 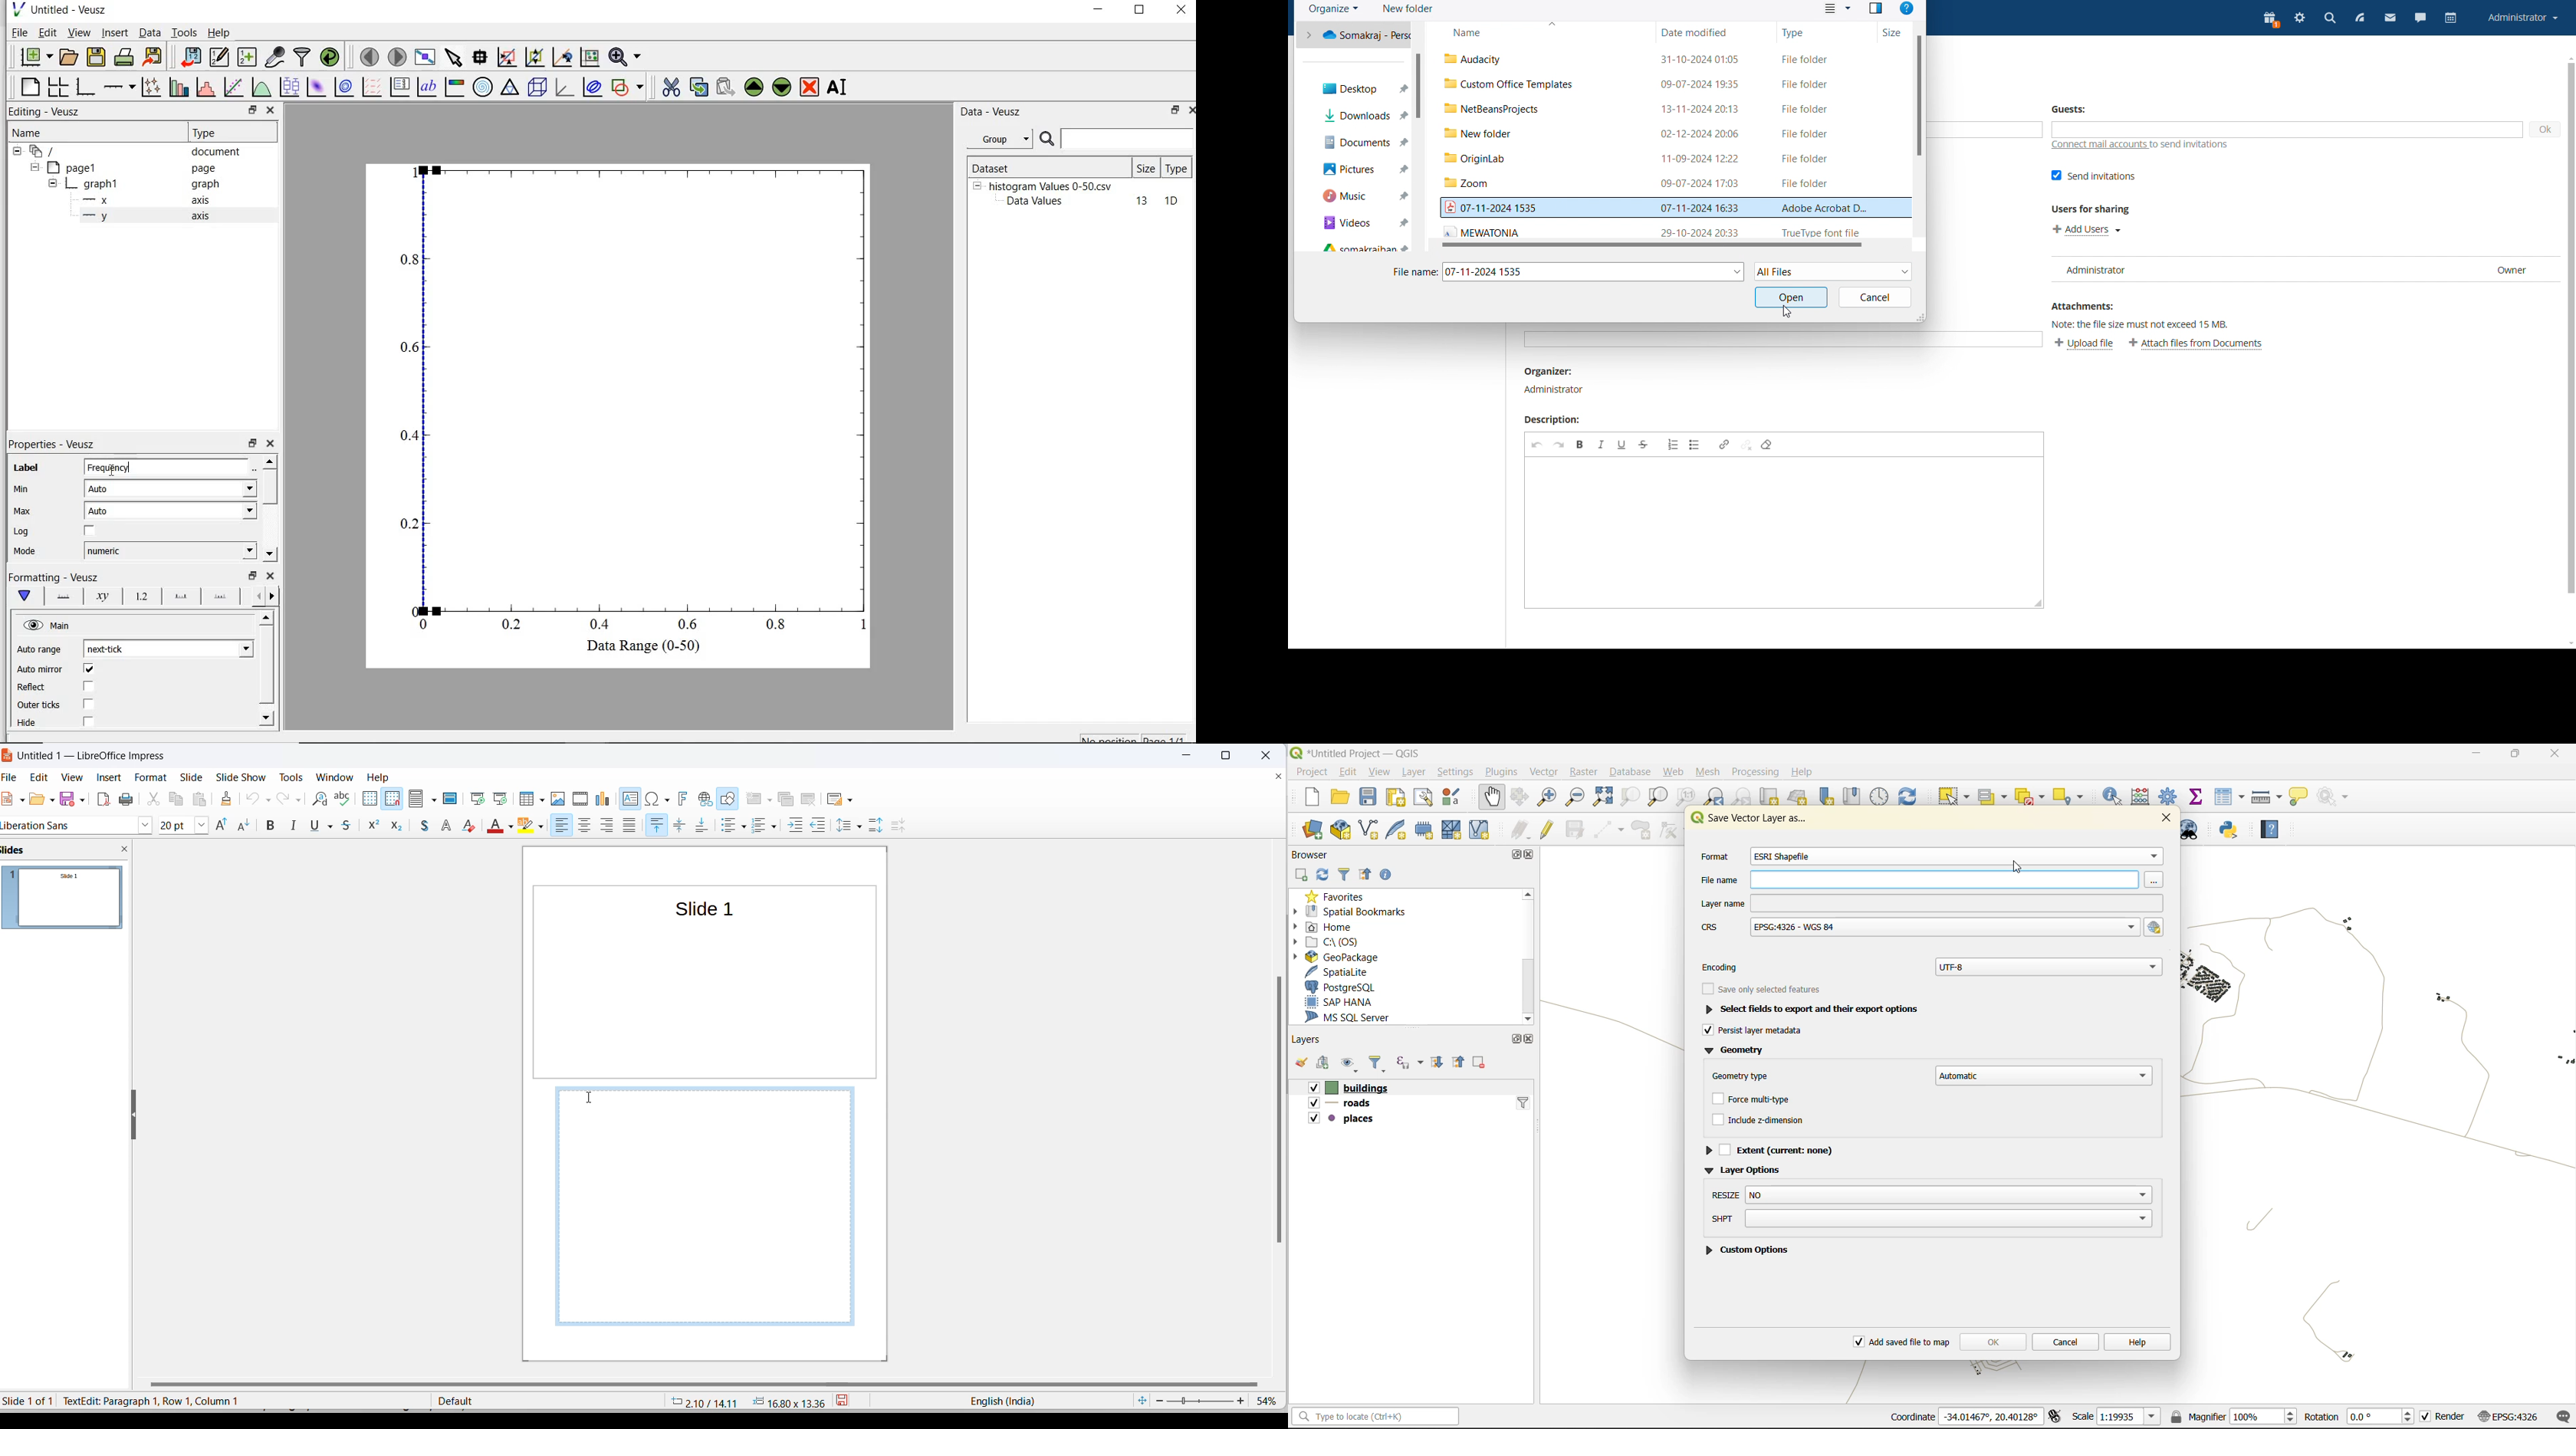 I want to click on maximize, so click(x=1230, y=755).